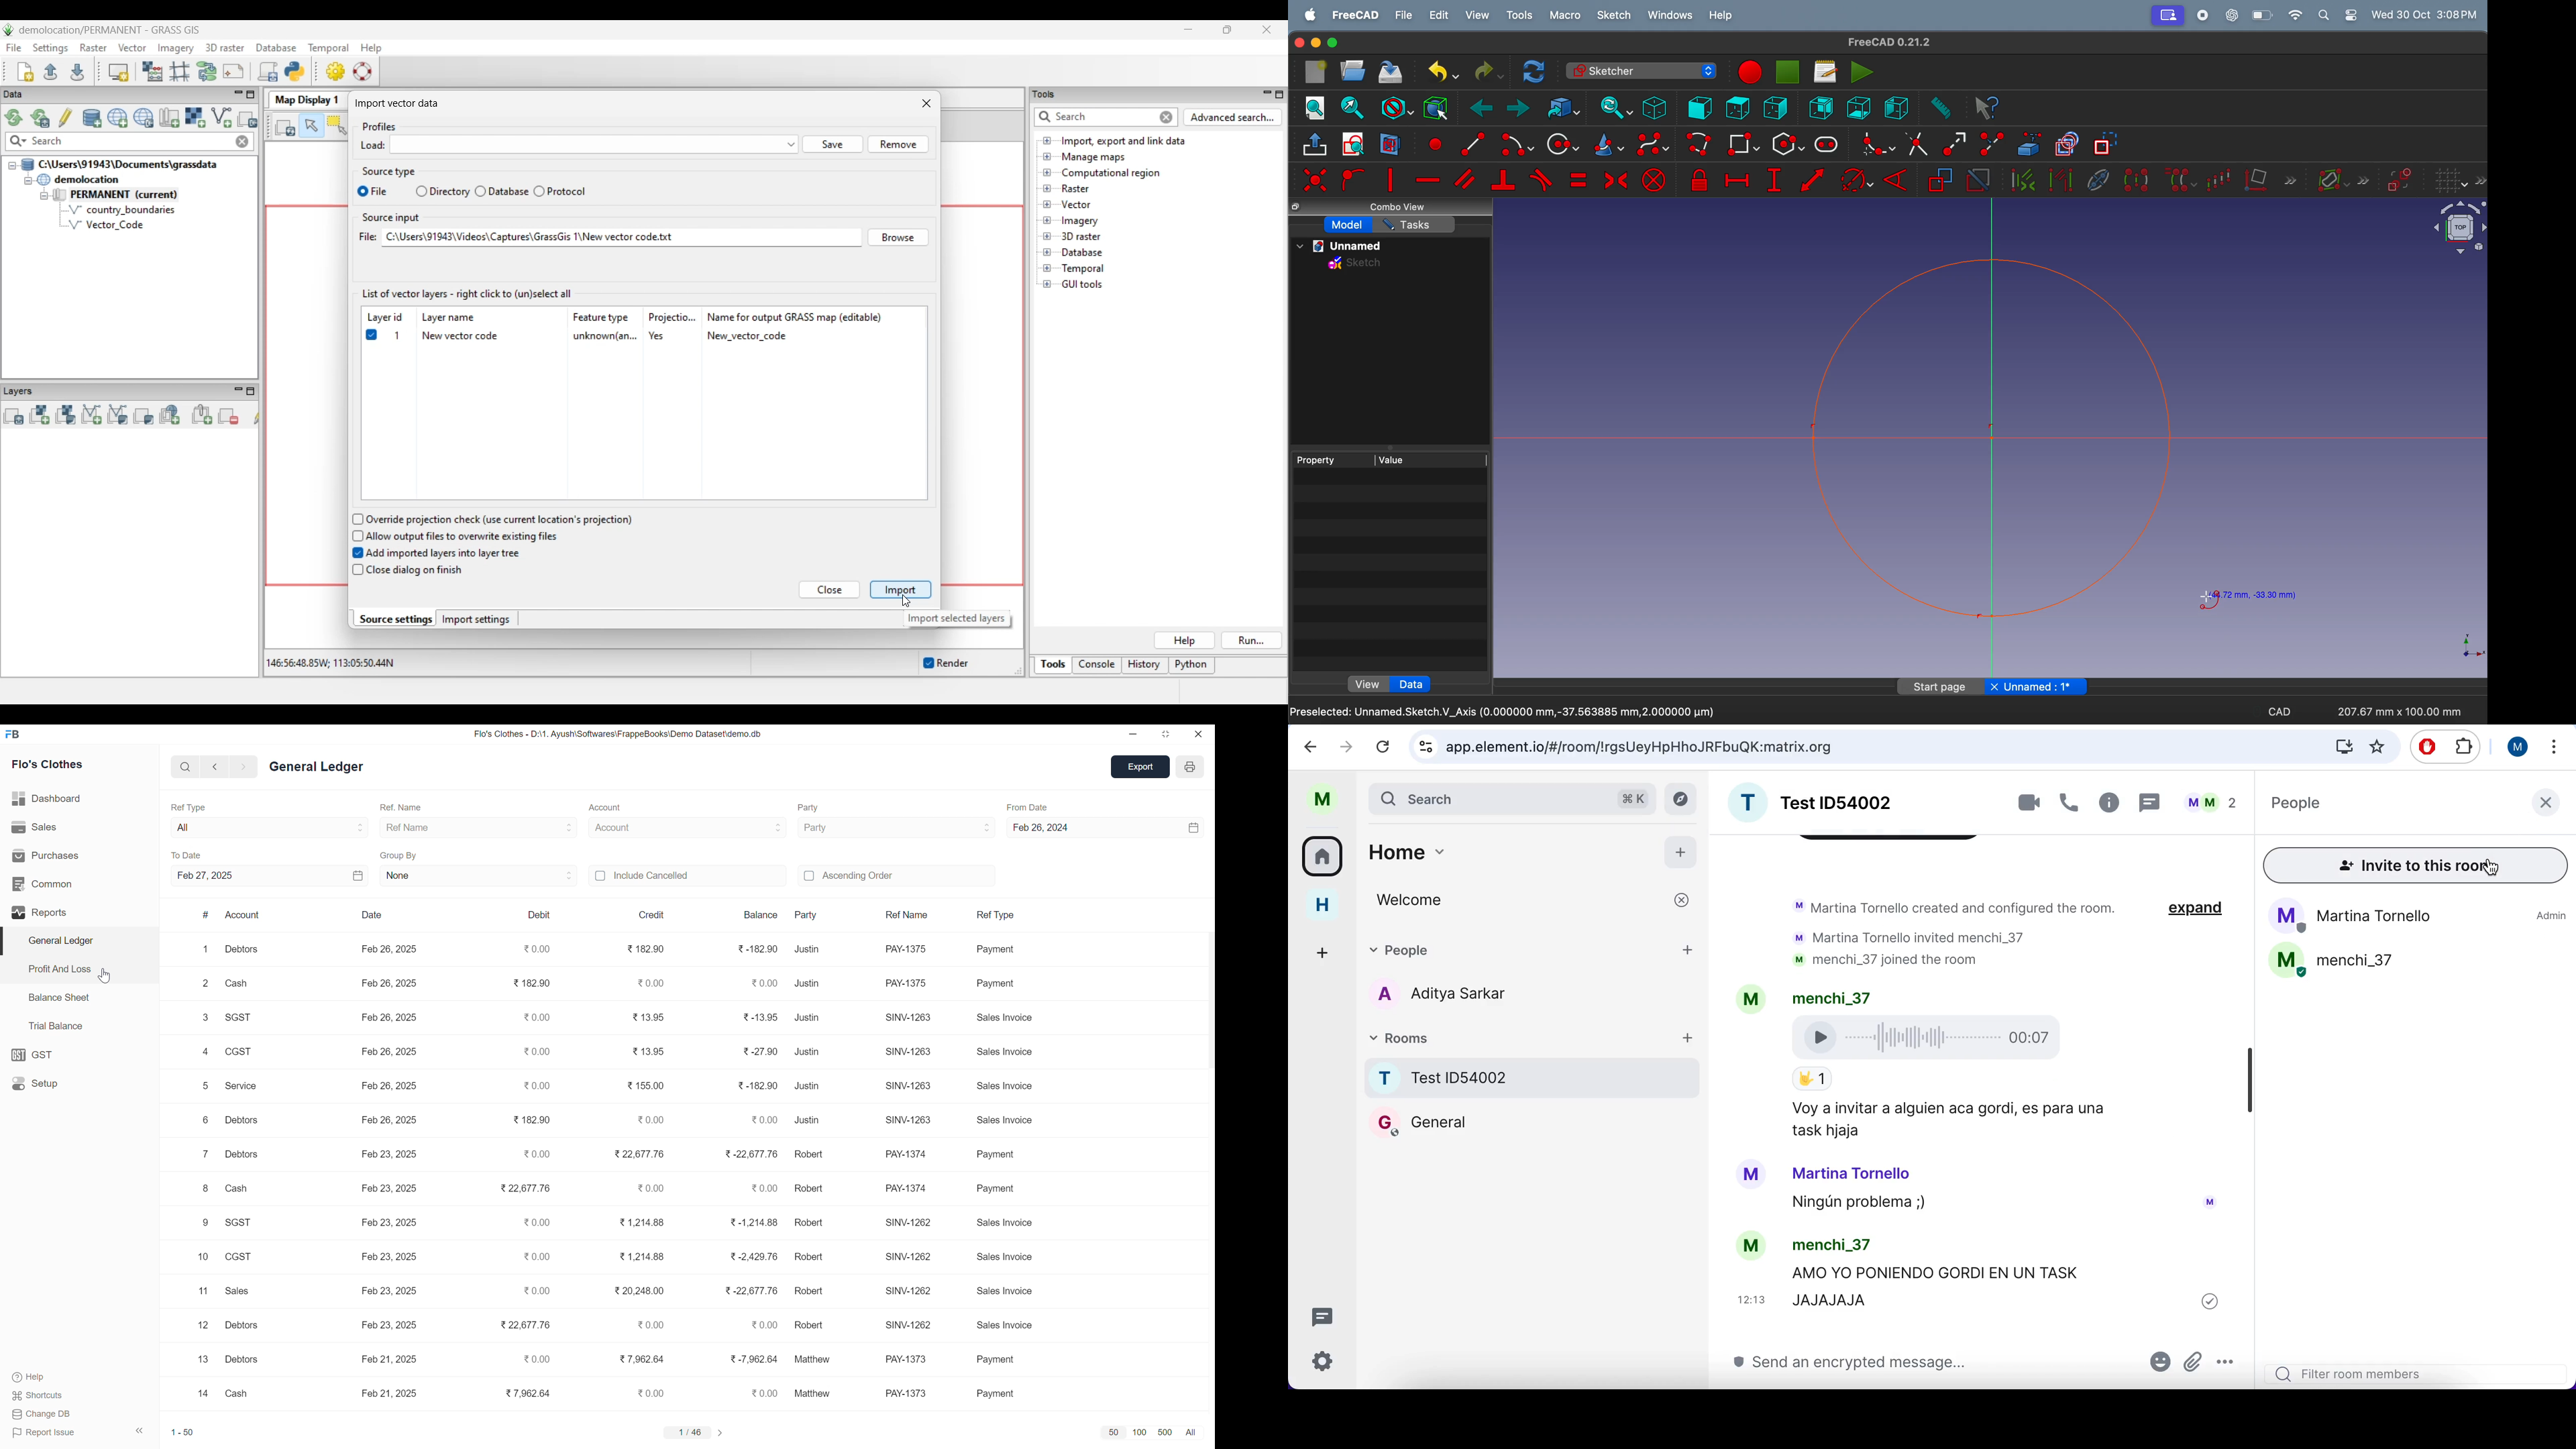 The image size is (2576, 1456). I want to click on sales, so click(33, 826).